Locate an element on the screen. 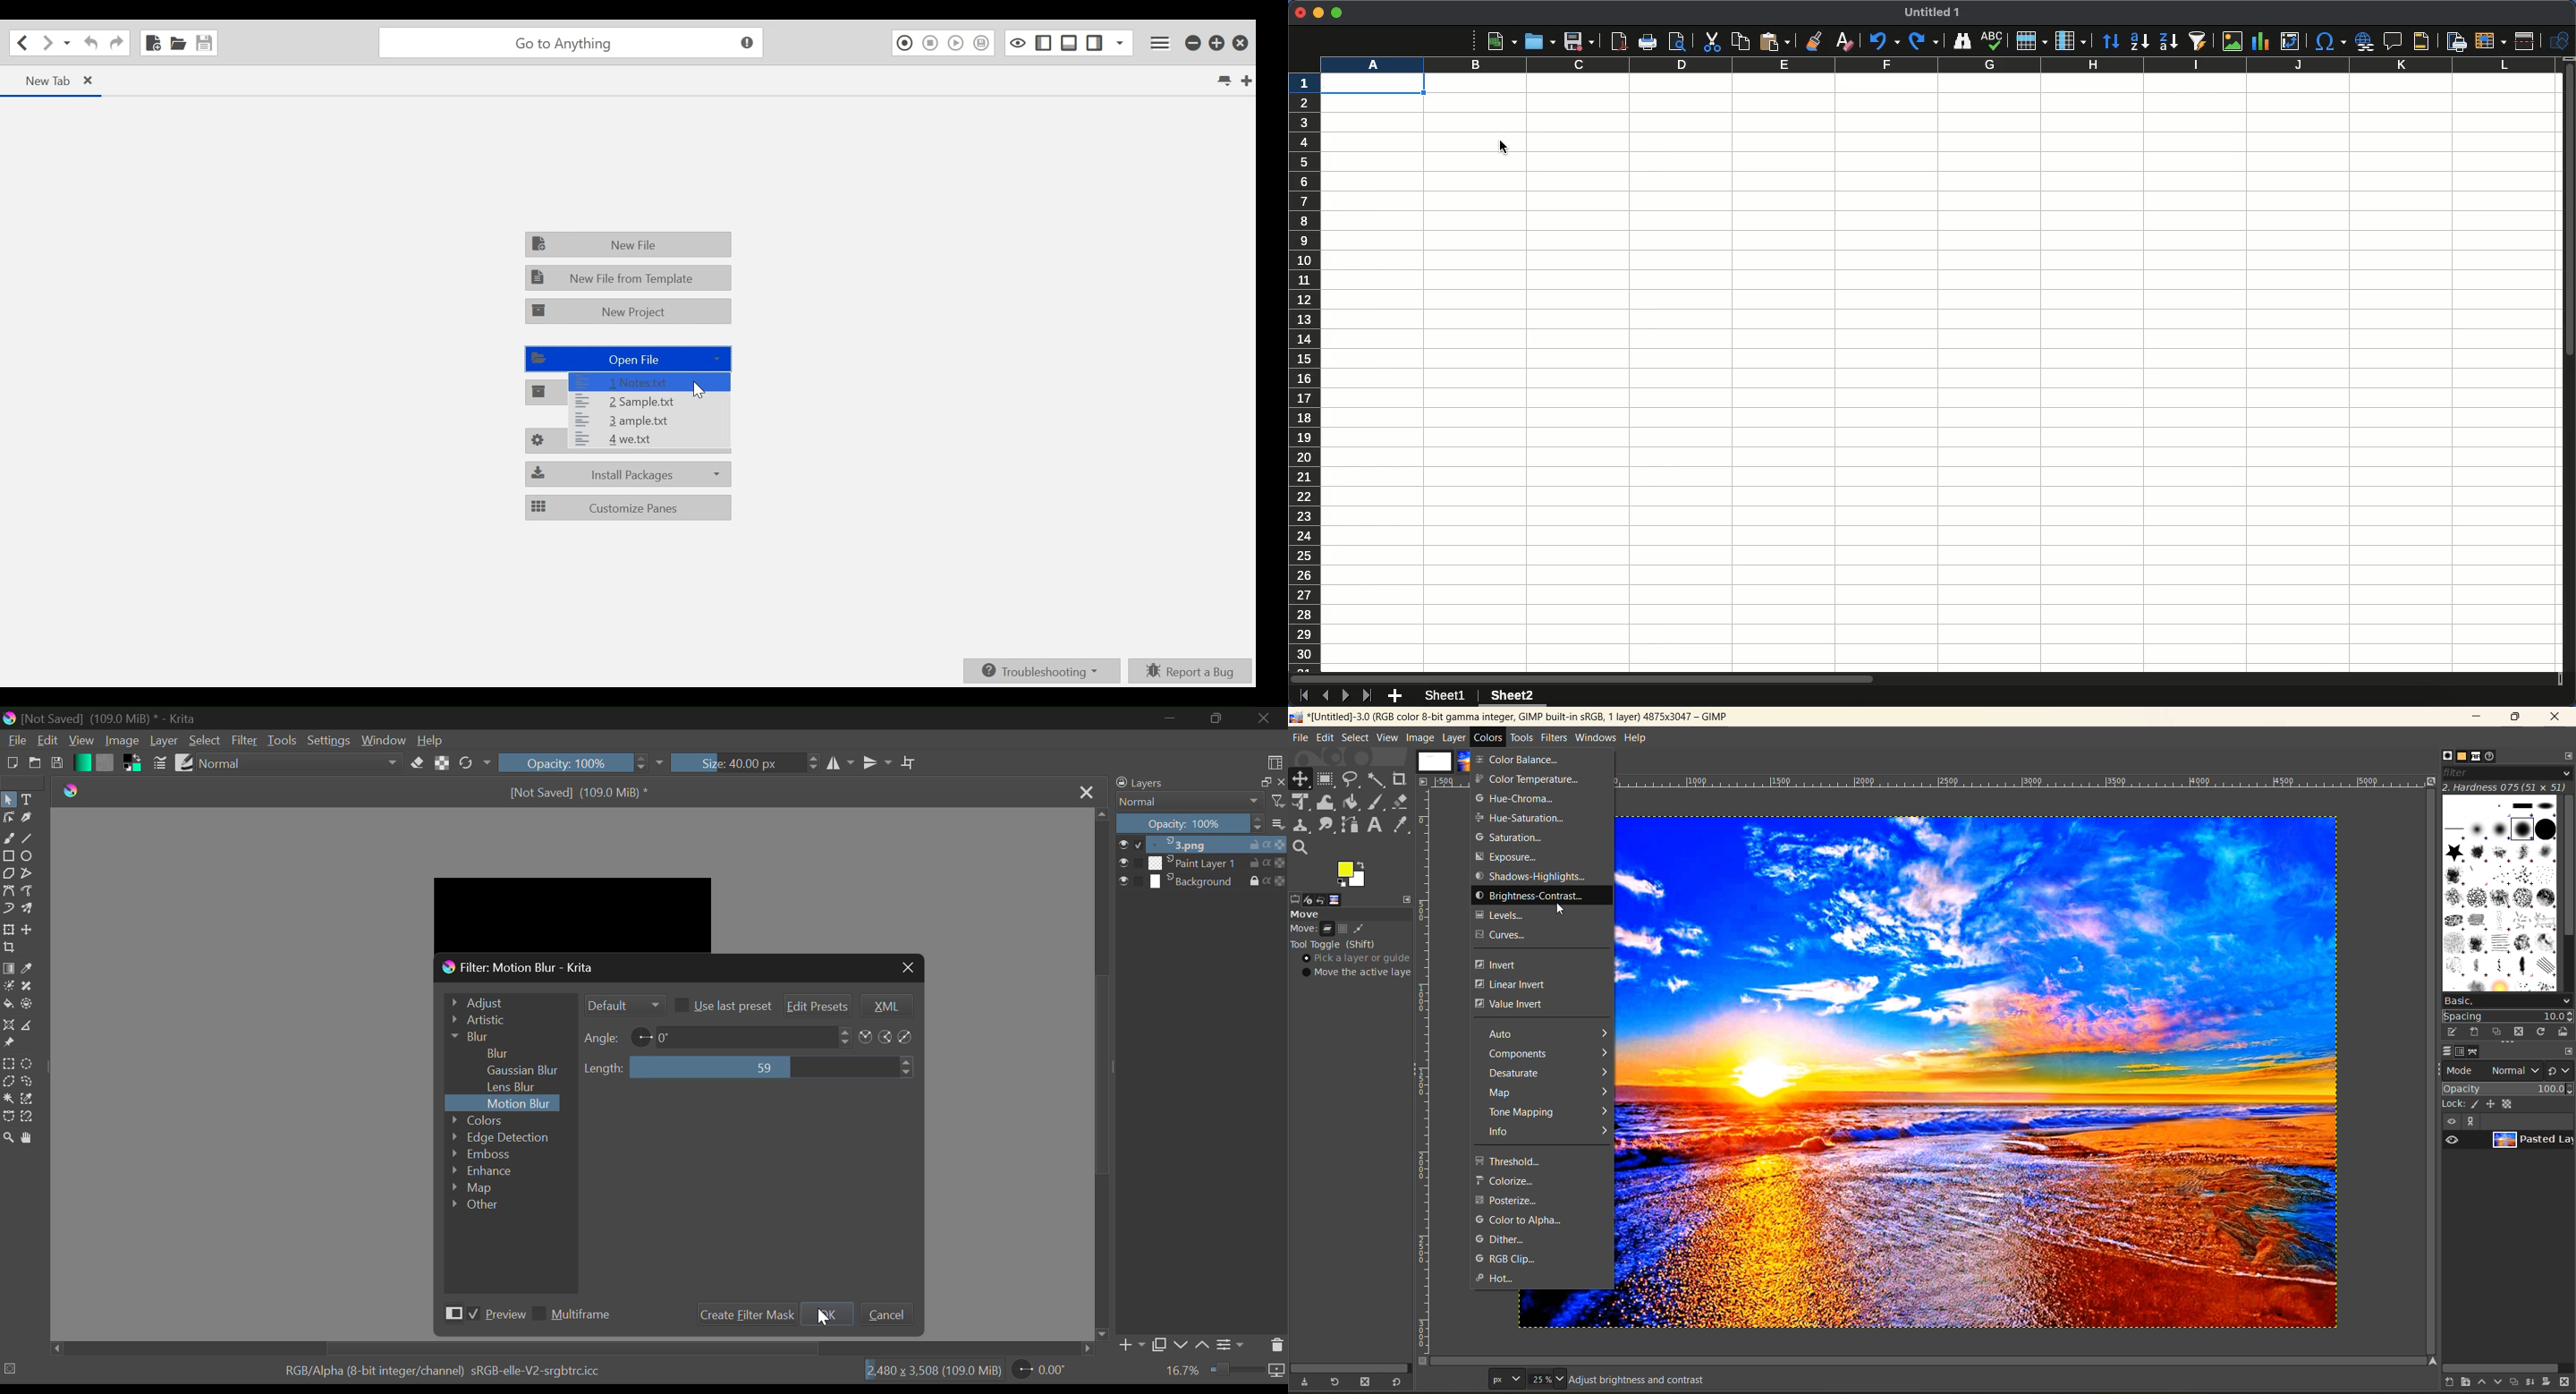  Last sheet is located at coordinates (1367, 695).